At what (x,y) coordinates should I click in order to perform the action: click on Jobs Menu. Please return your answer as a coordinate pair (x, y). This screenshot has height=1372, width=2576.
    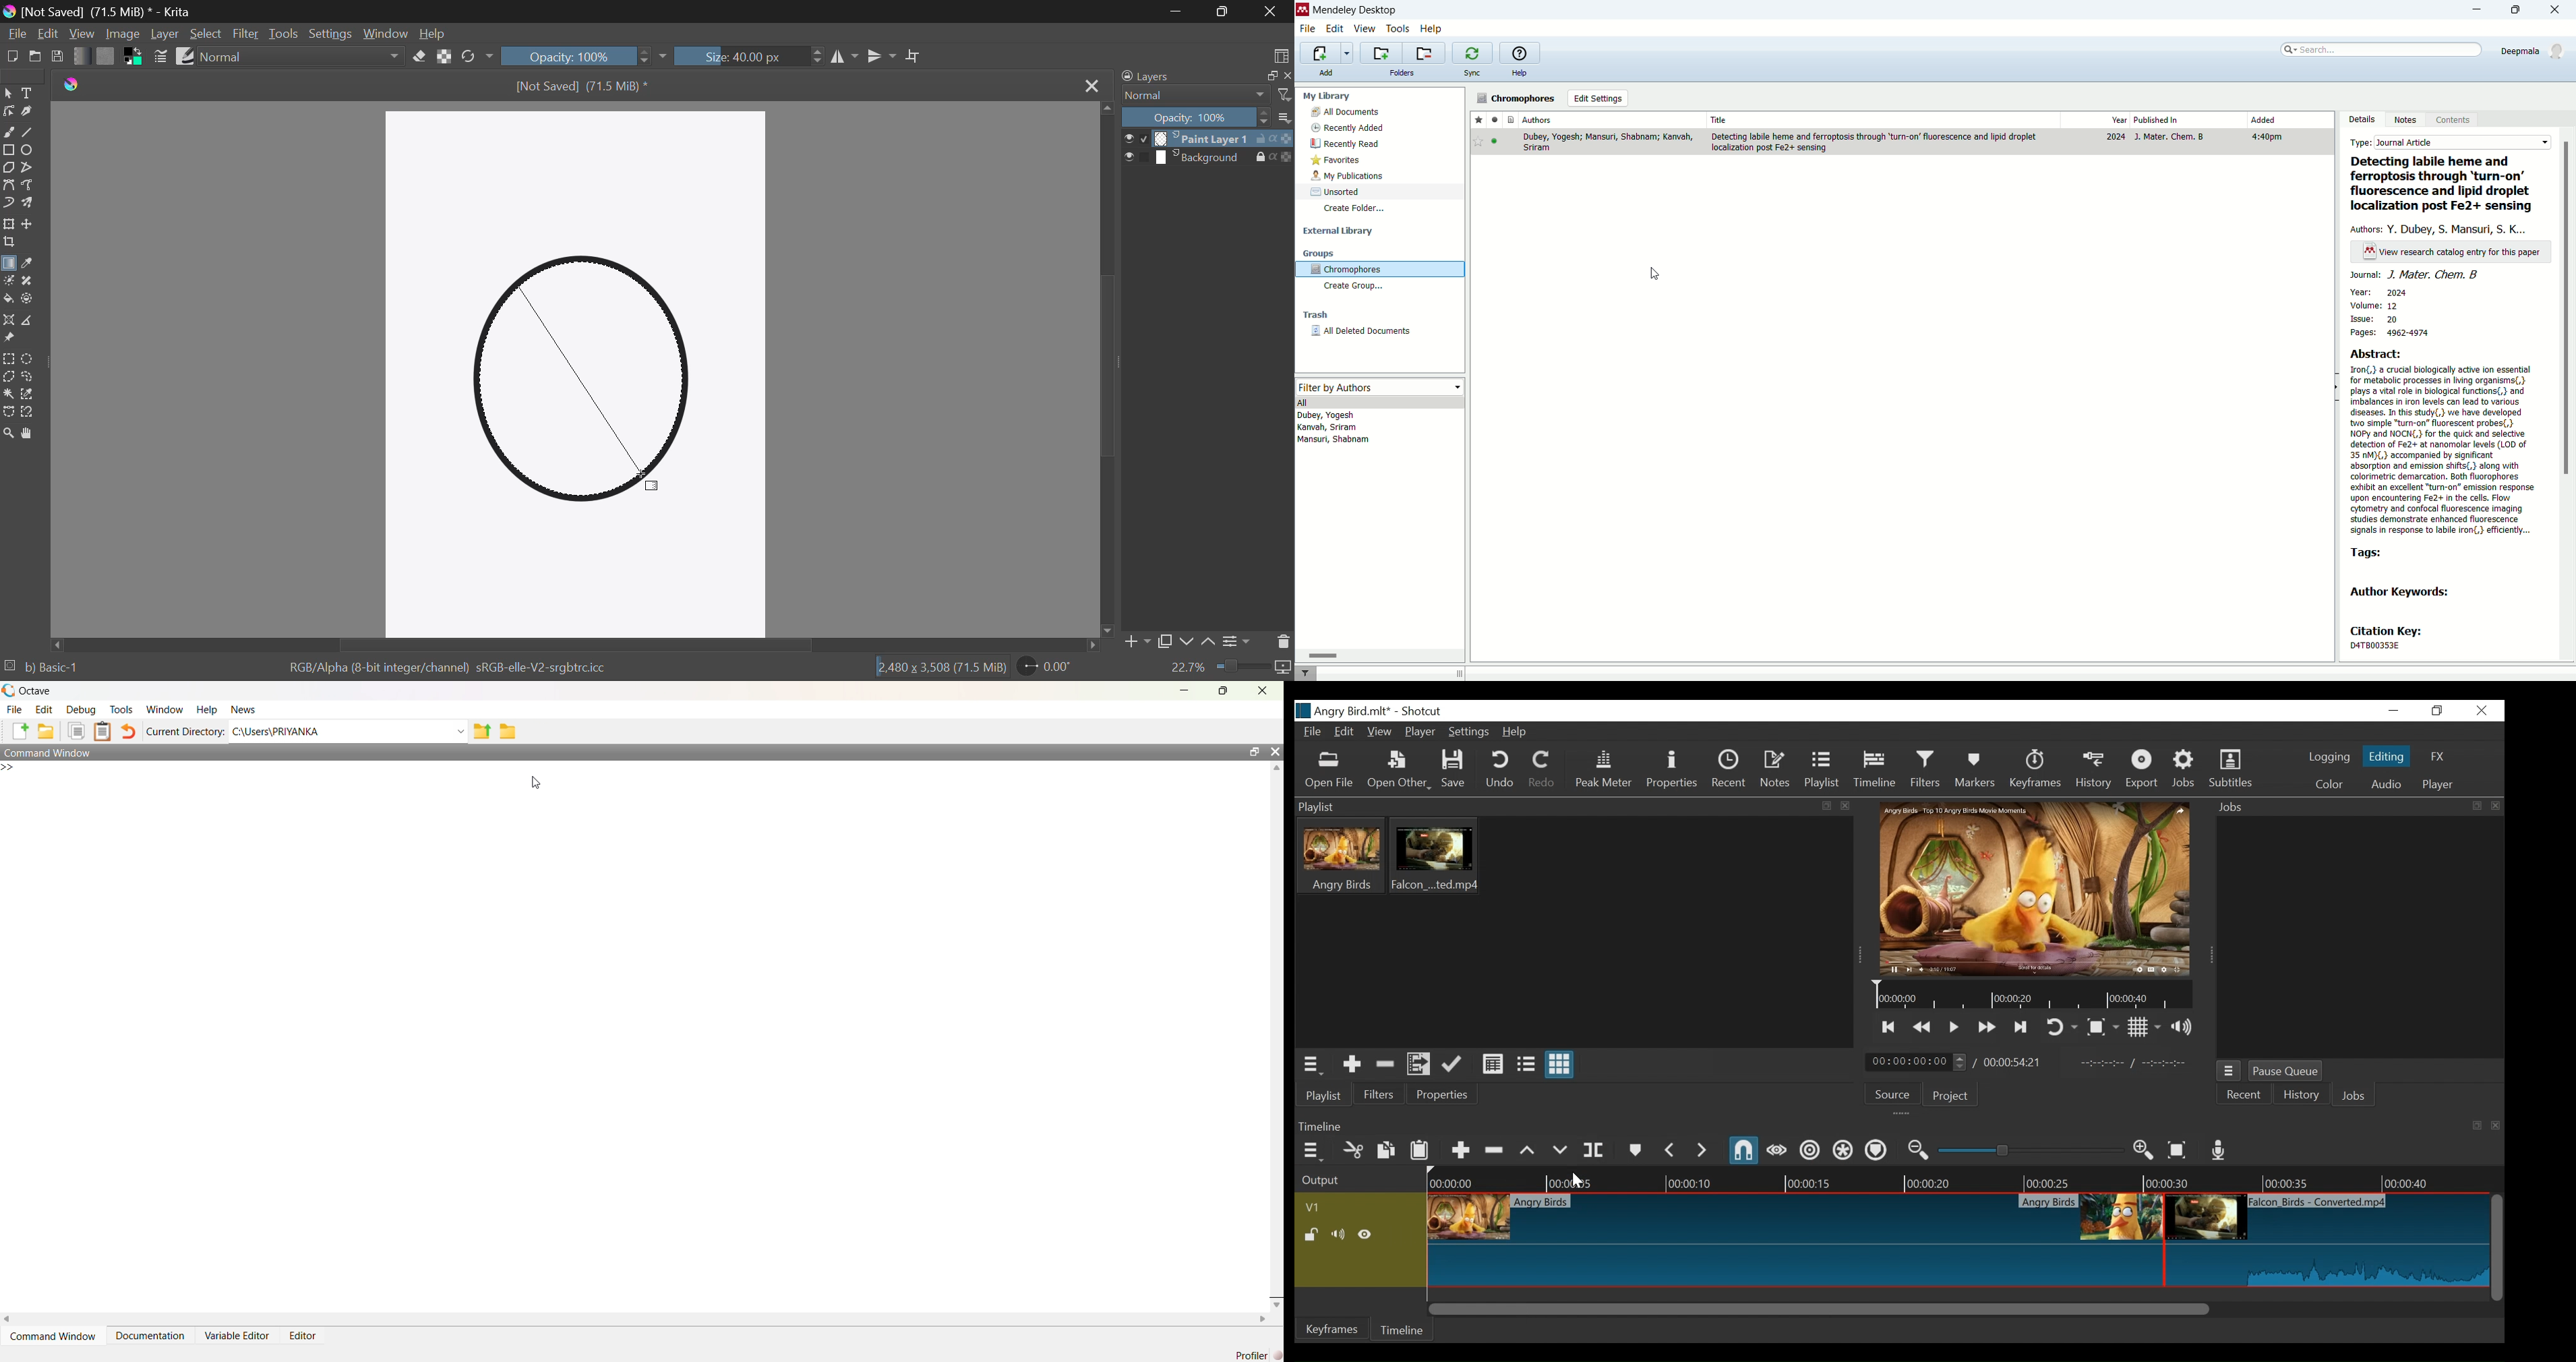
    Looking at the image, I should click on (2229, 1071).